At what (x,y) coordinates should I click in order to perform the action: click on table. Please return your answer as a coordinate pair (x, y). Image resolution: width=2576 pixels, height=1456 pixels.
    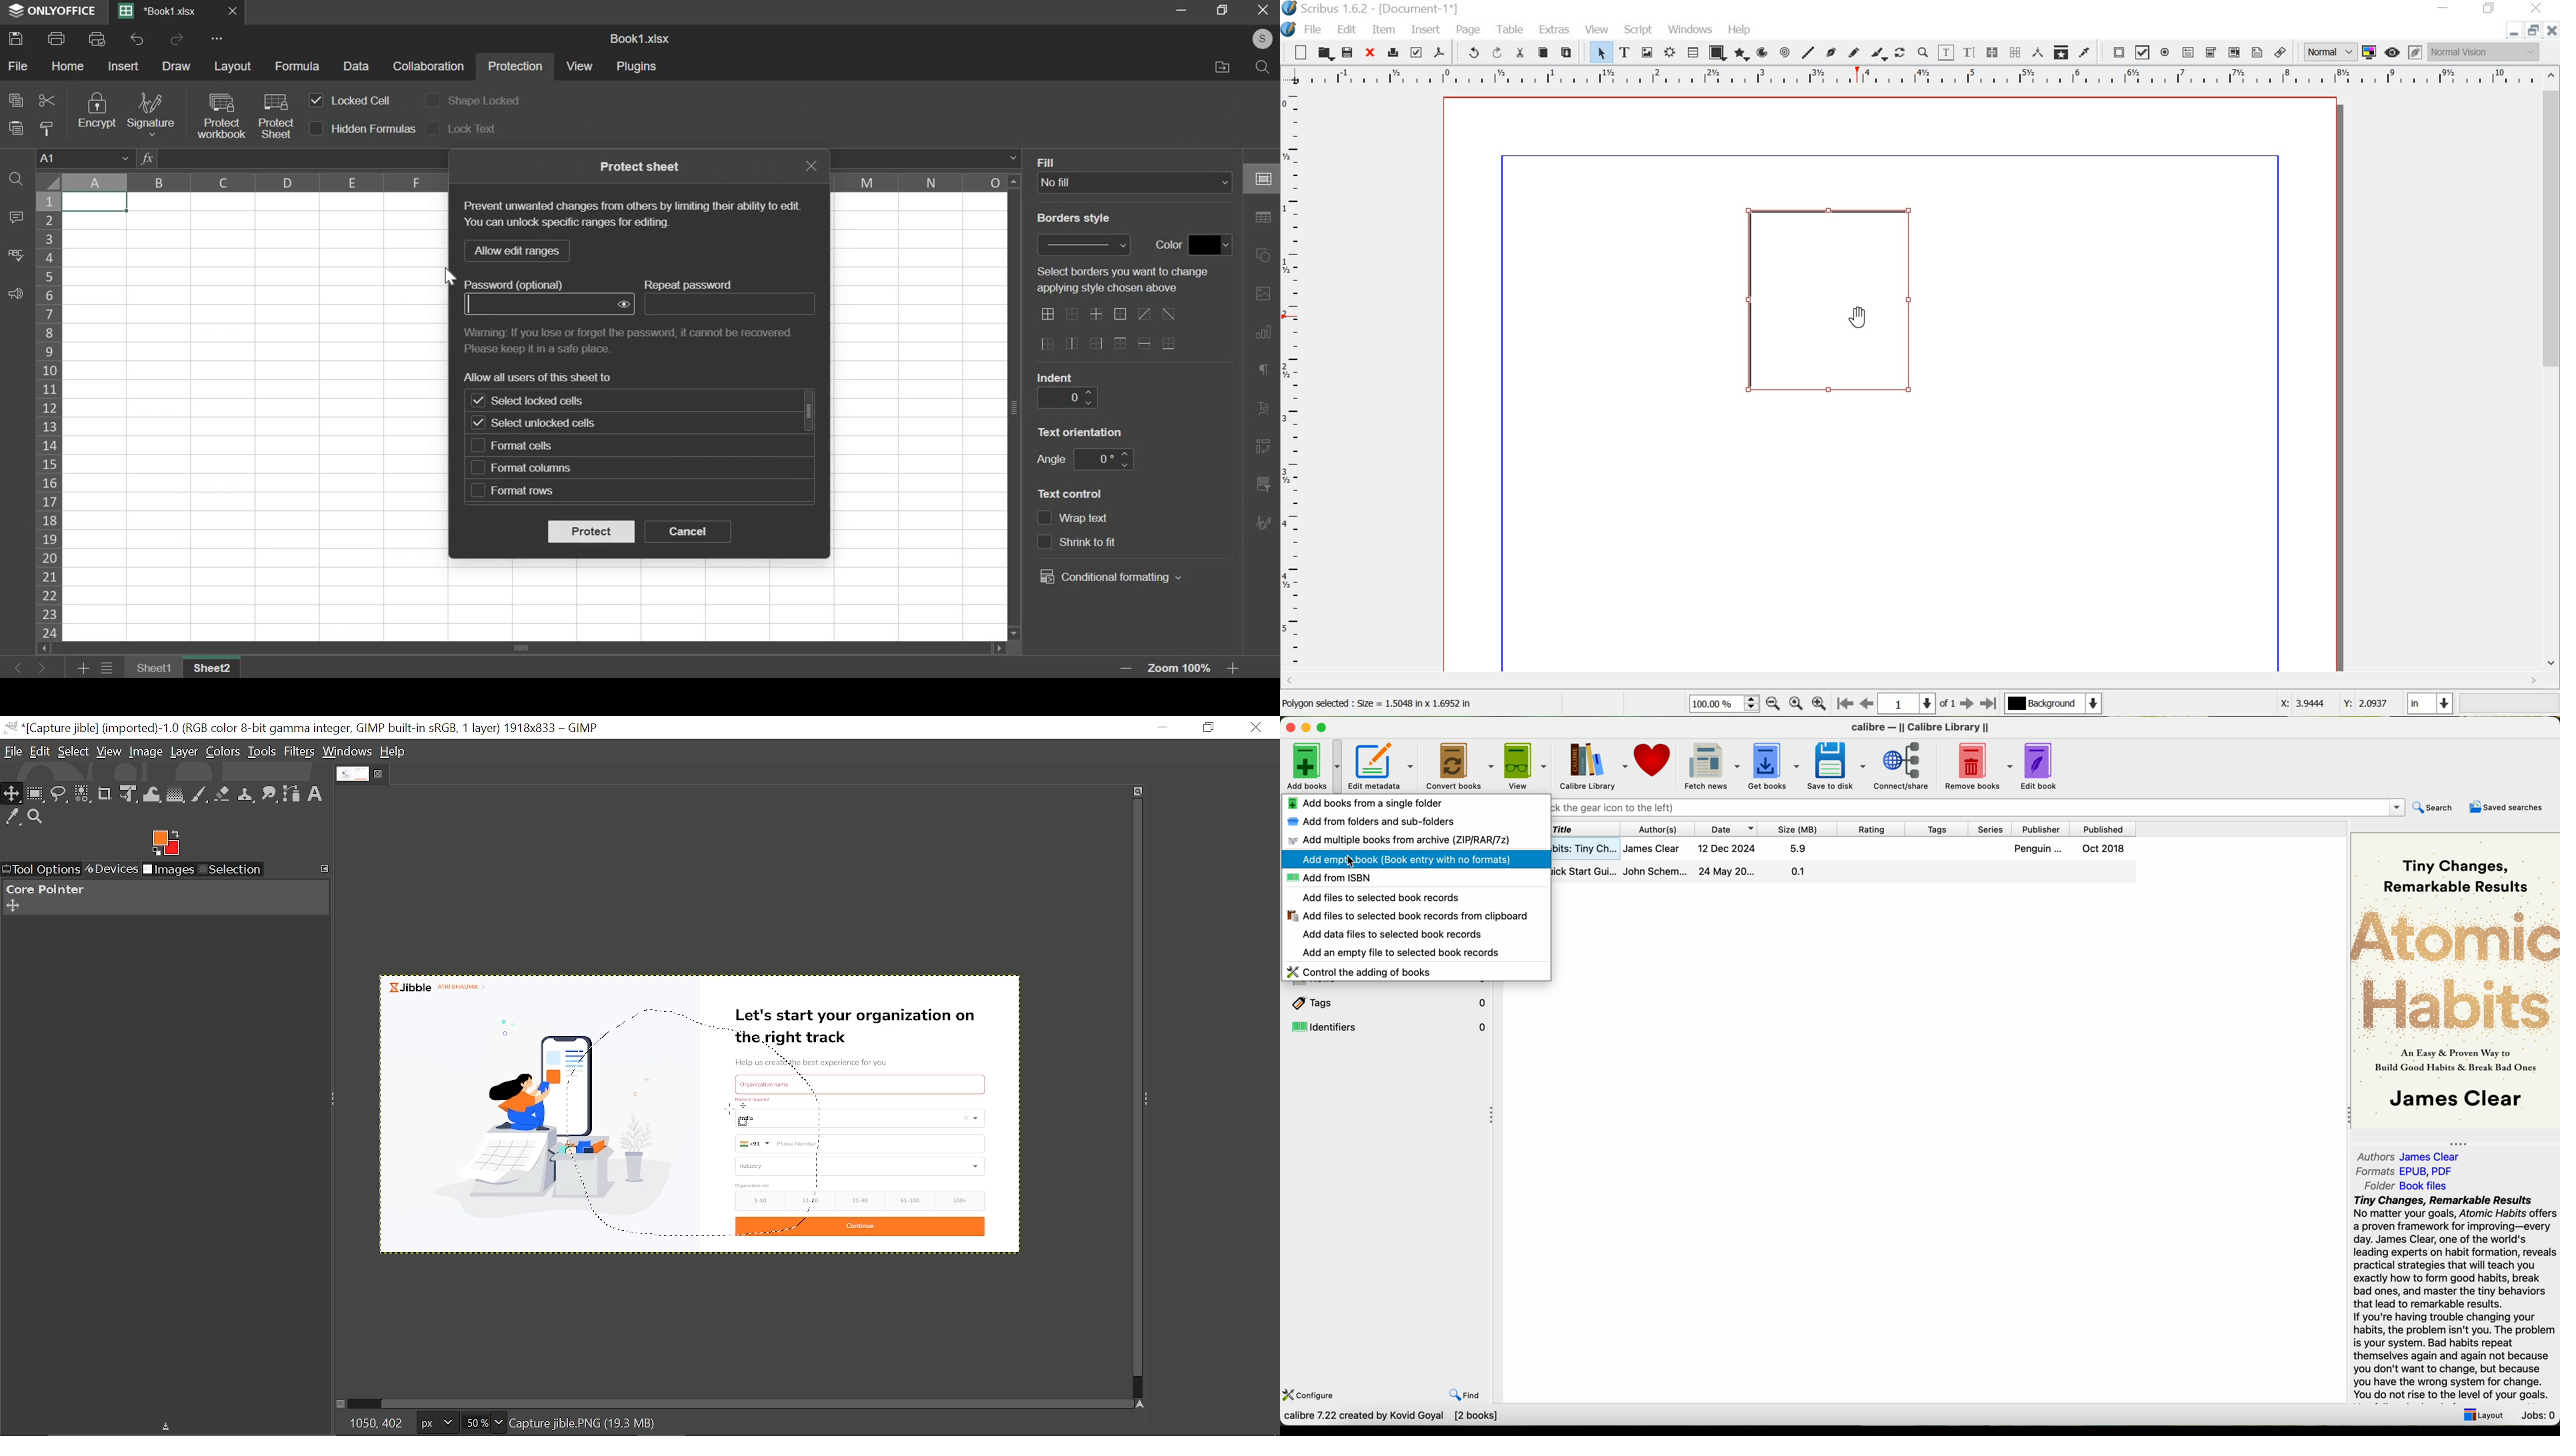
    Looking at the image, I should click on (1693, 53).